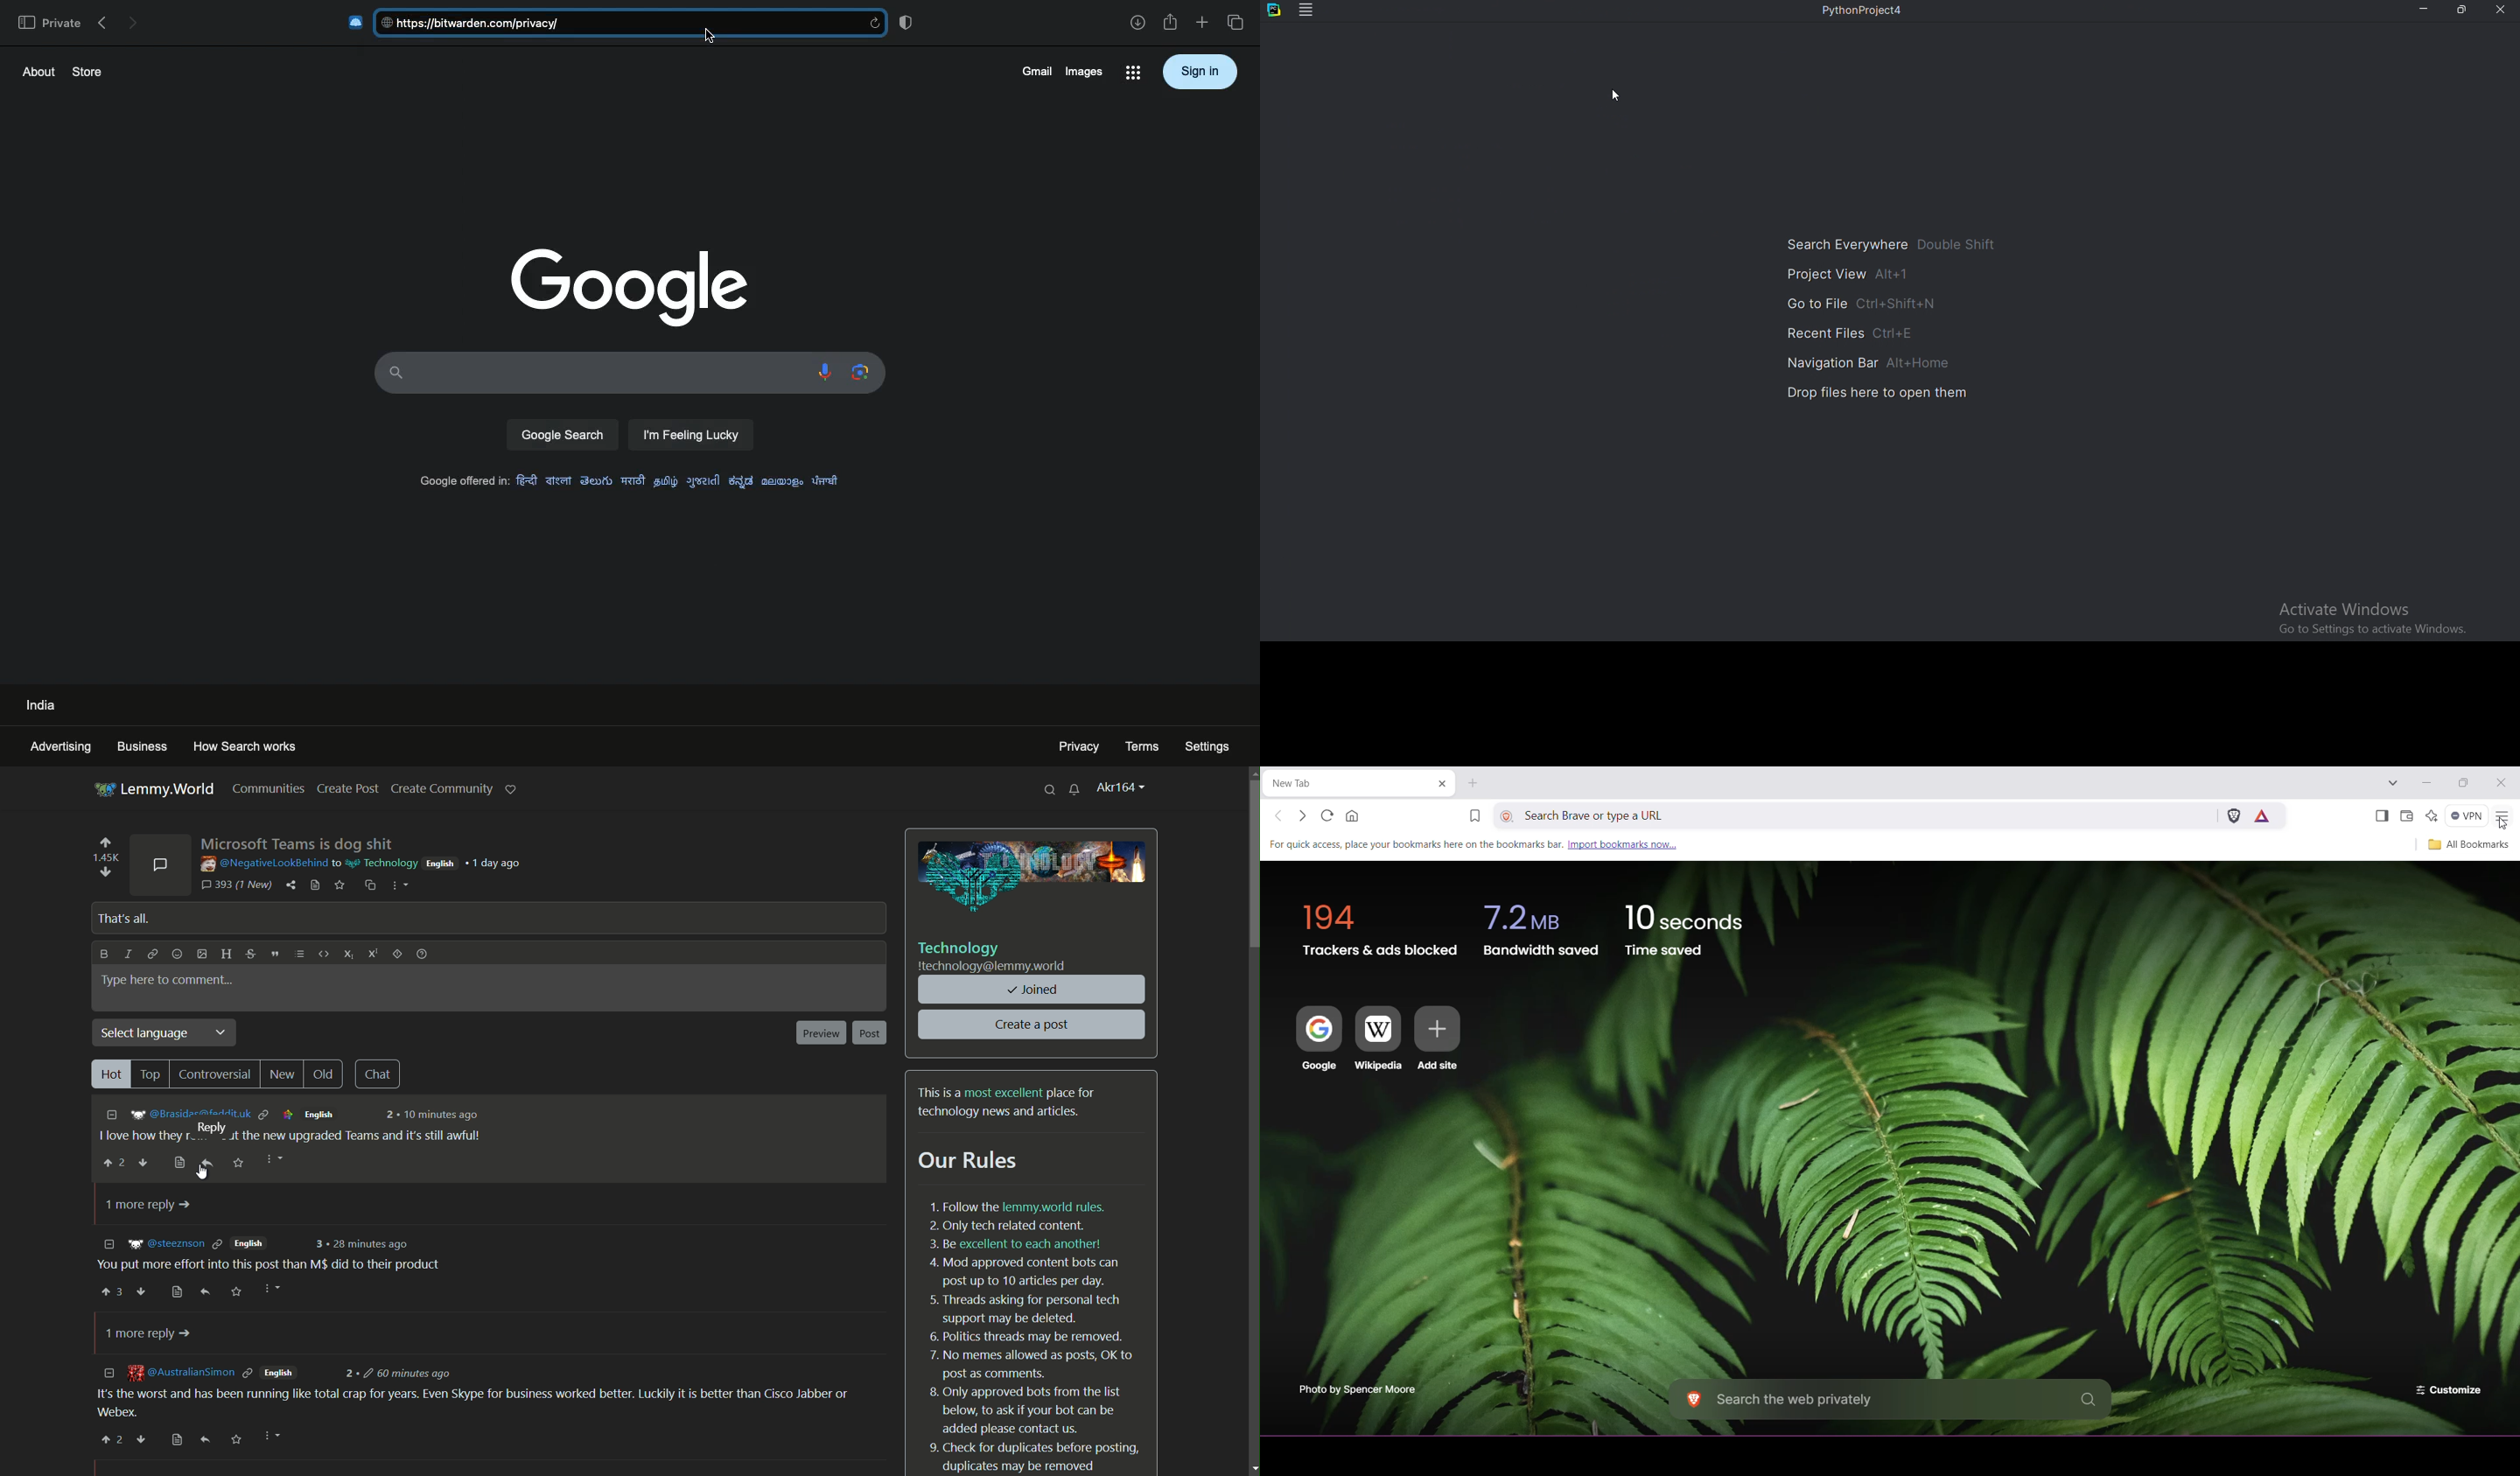 This screenshot has width=2520, height=1484. What do you see at coordinates (208, 1162) in the screenshot?
I see `reply` at bounding box center [208, 1162].